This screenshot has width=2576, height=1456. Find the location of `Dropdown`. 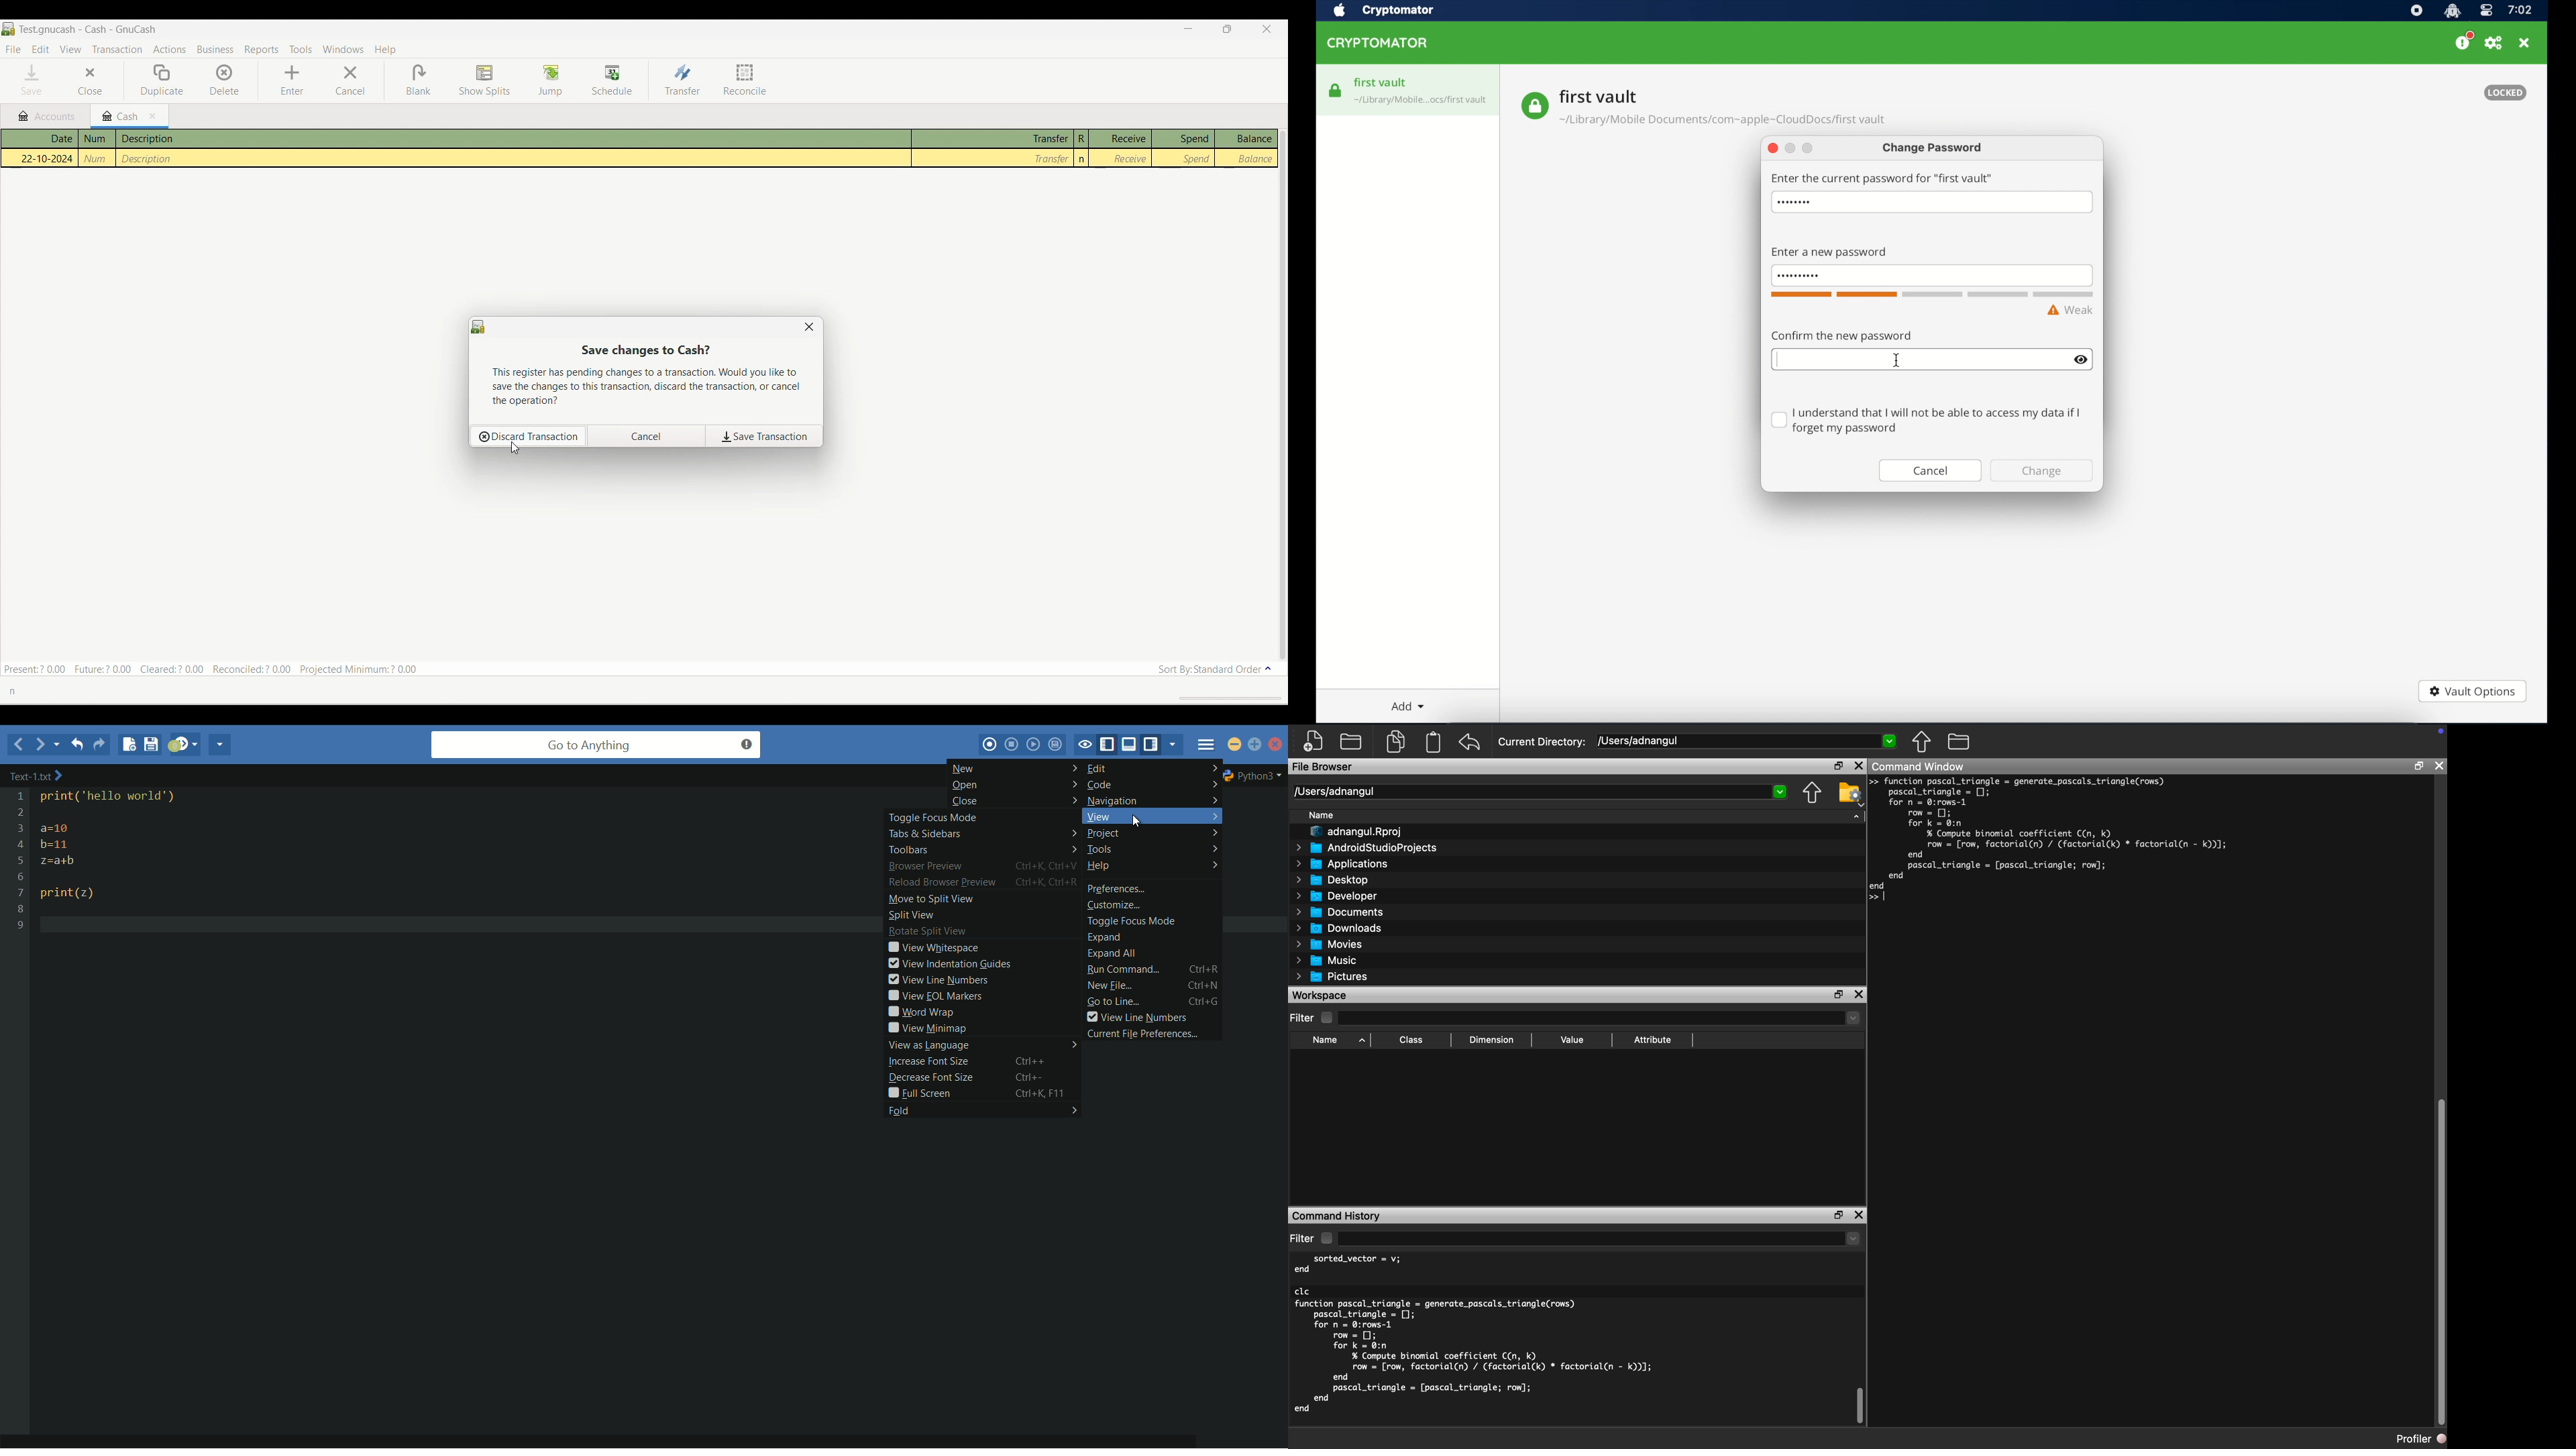

Dropdown is located at coordinates (1600, 1239).